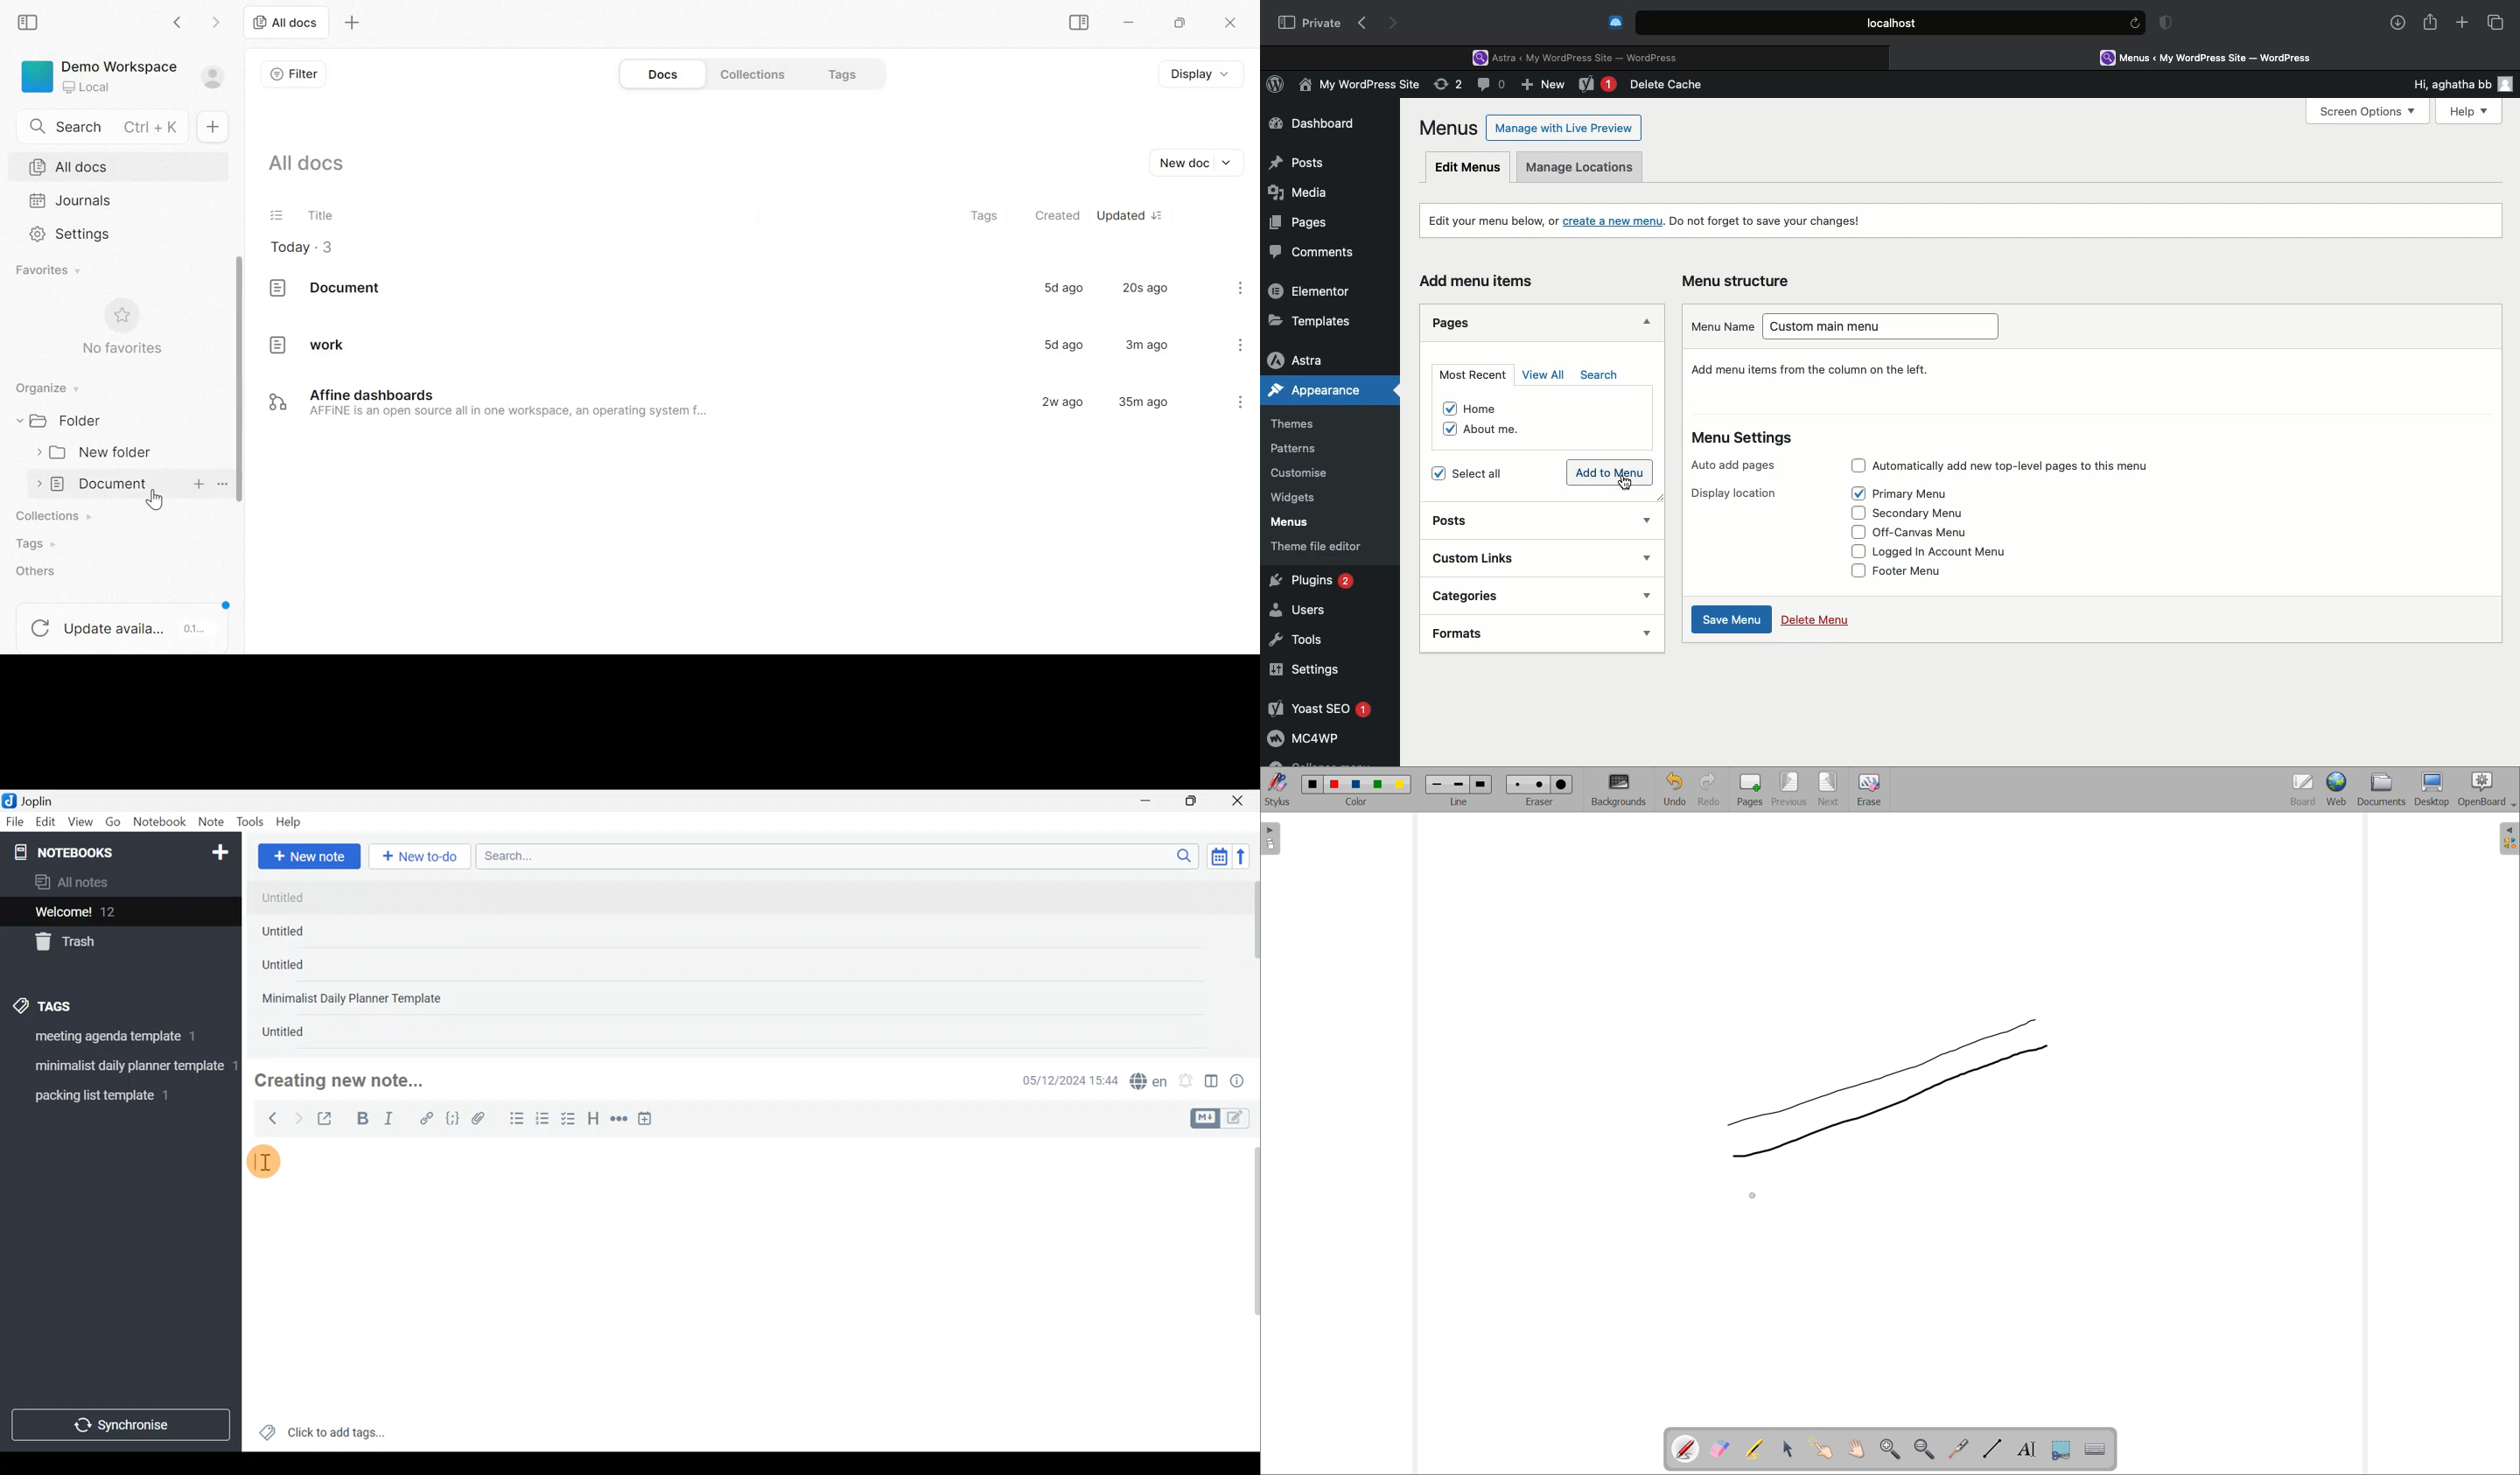 The height and width of the screenshot is (1484, 2520). Describe the element at coordinates (117, 883) in the screenshot. I see `All notes` at that location.